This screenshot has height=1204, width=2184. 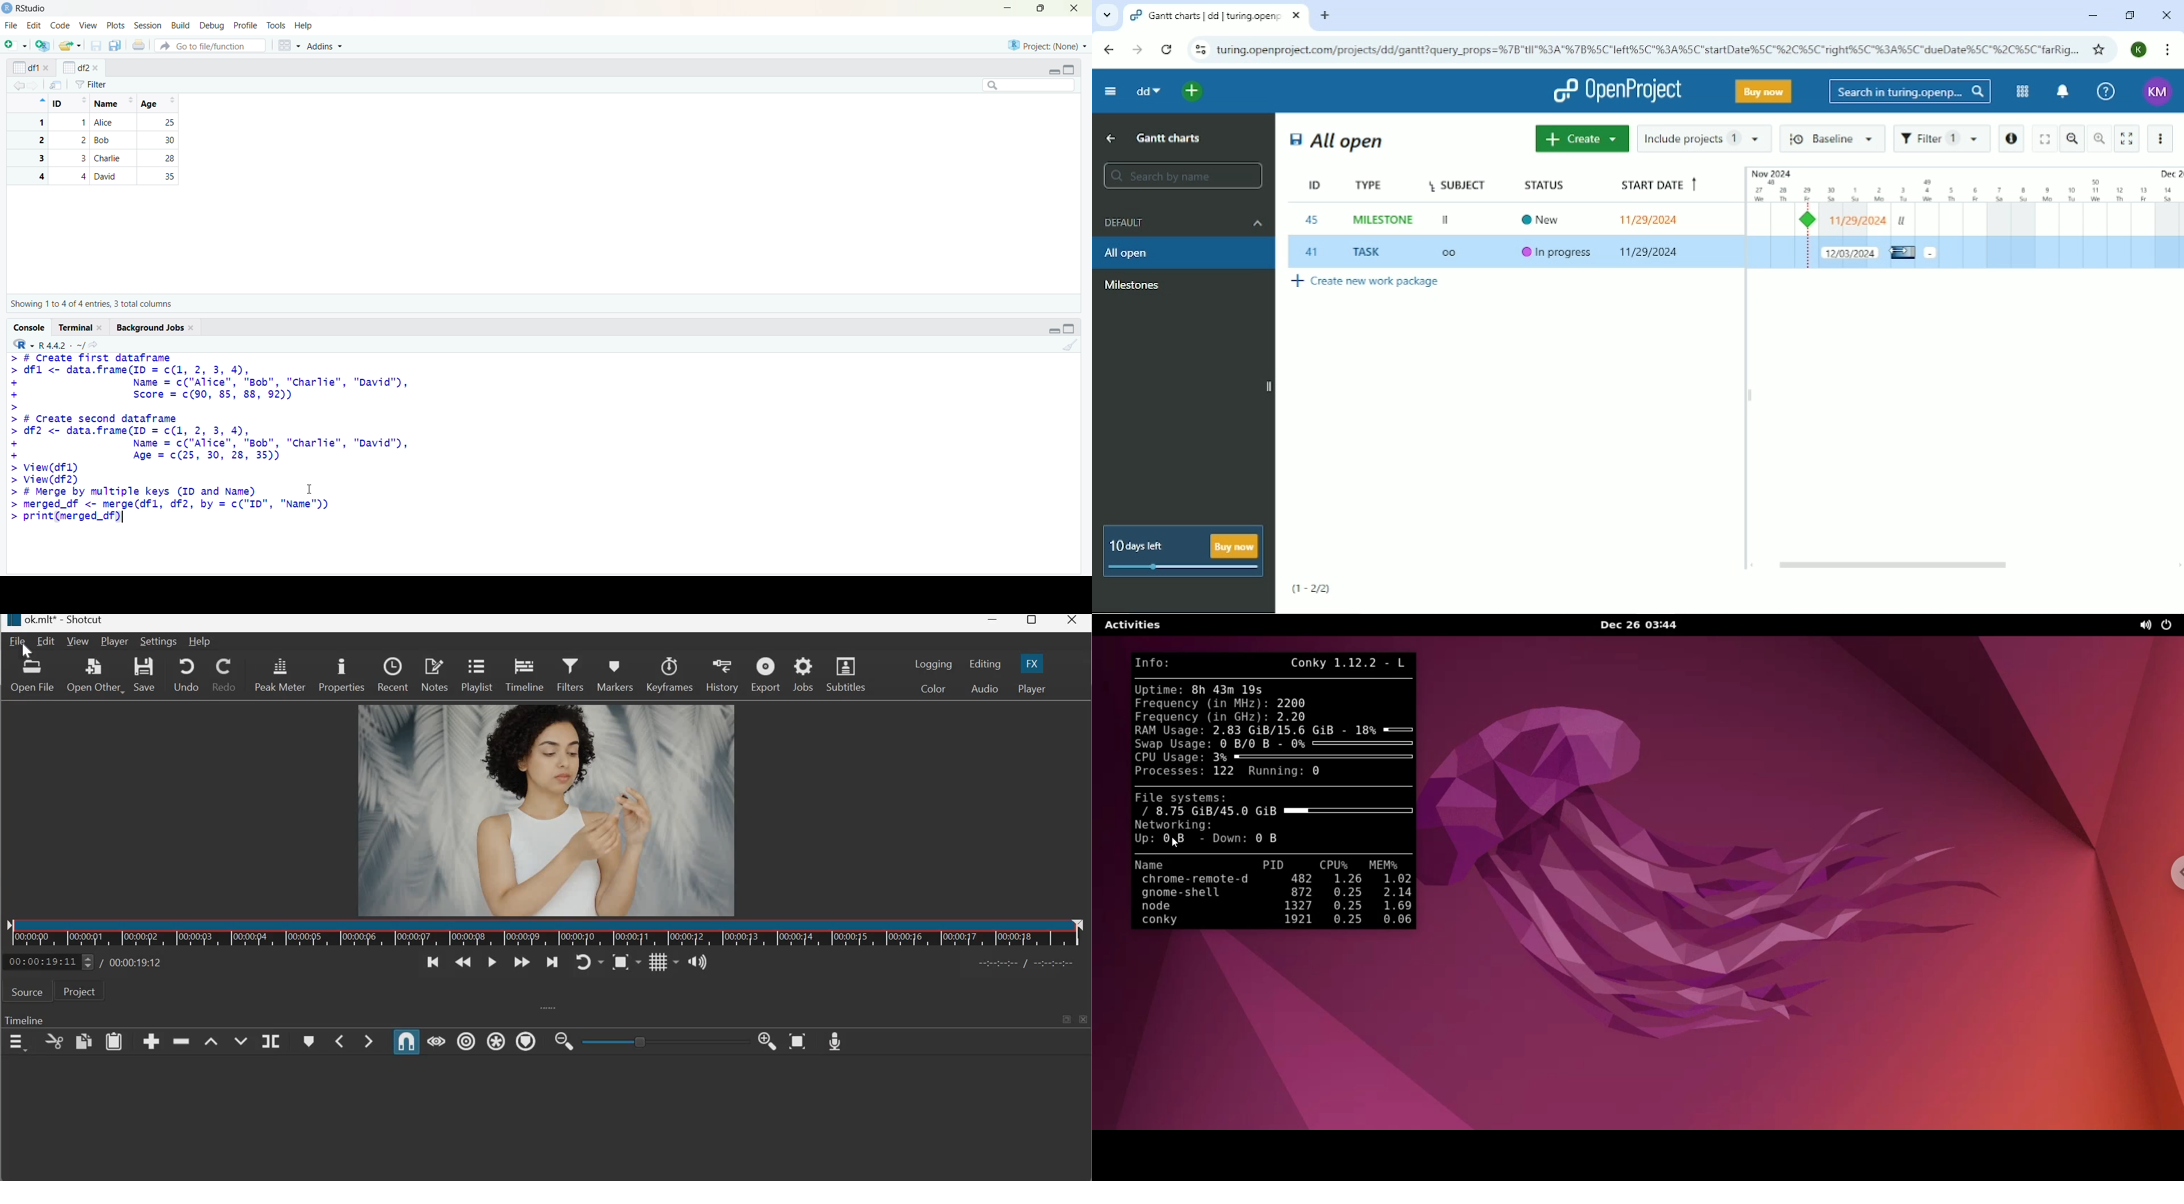 What do you see at coordinates (1901, 253) in the screenshot?
I see `Cursor` at bounding box center [1901, 253].